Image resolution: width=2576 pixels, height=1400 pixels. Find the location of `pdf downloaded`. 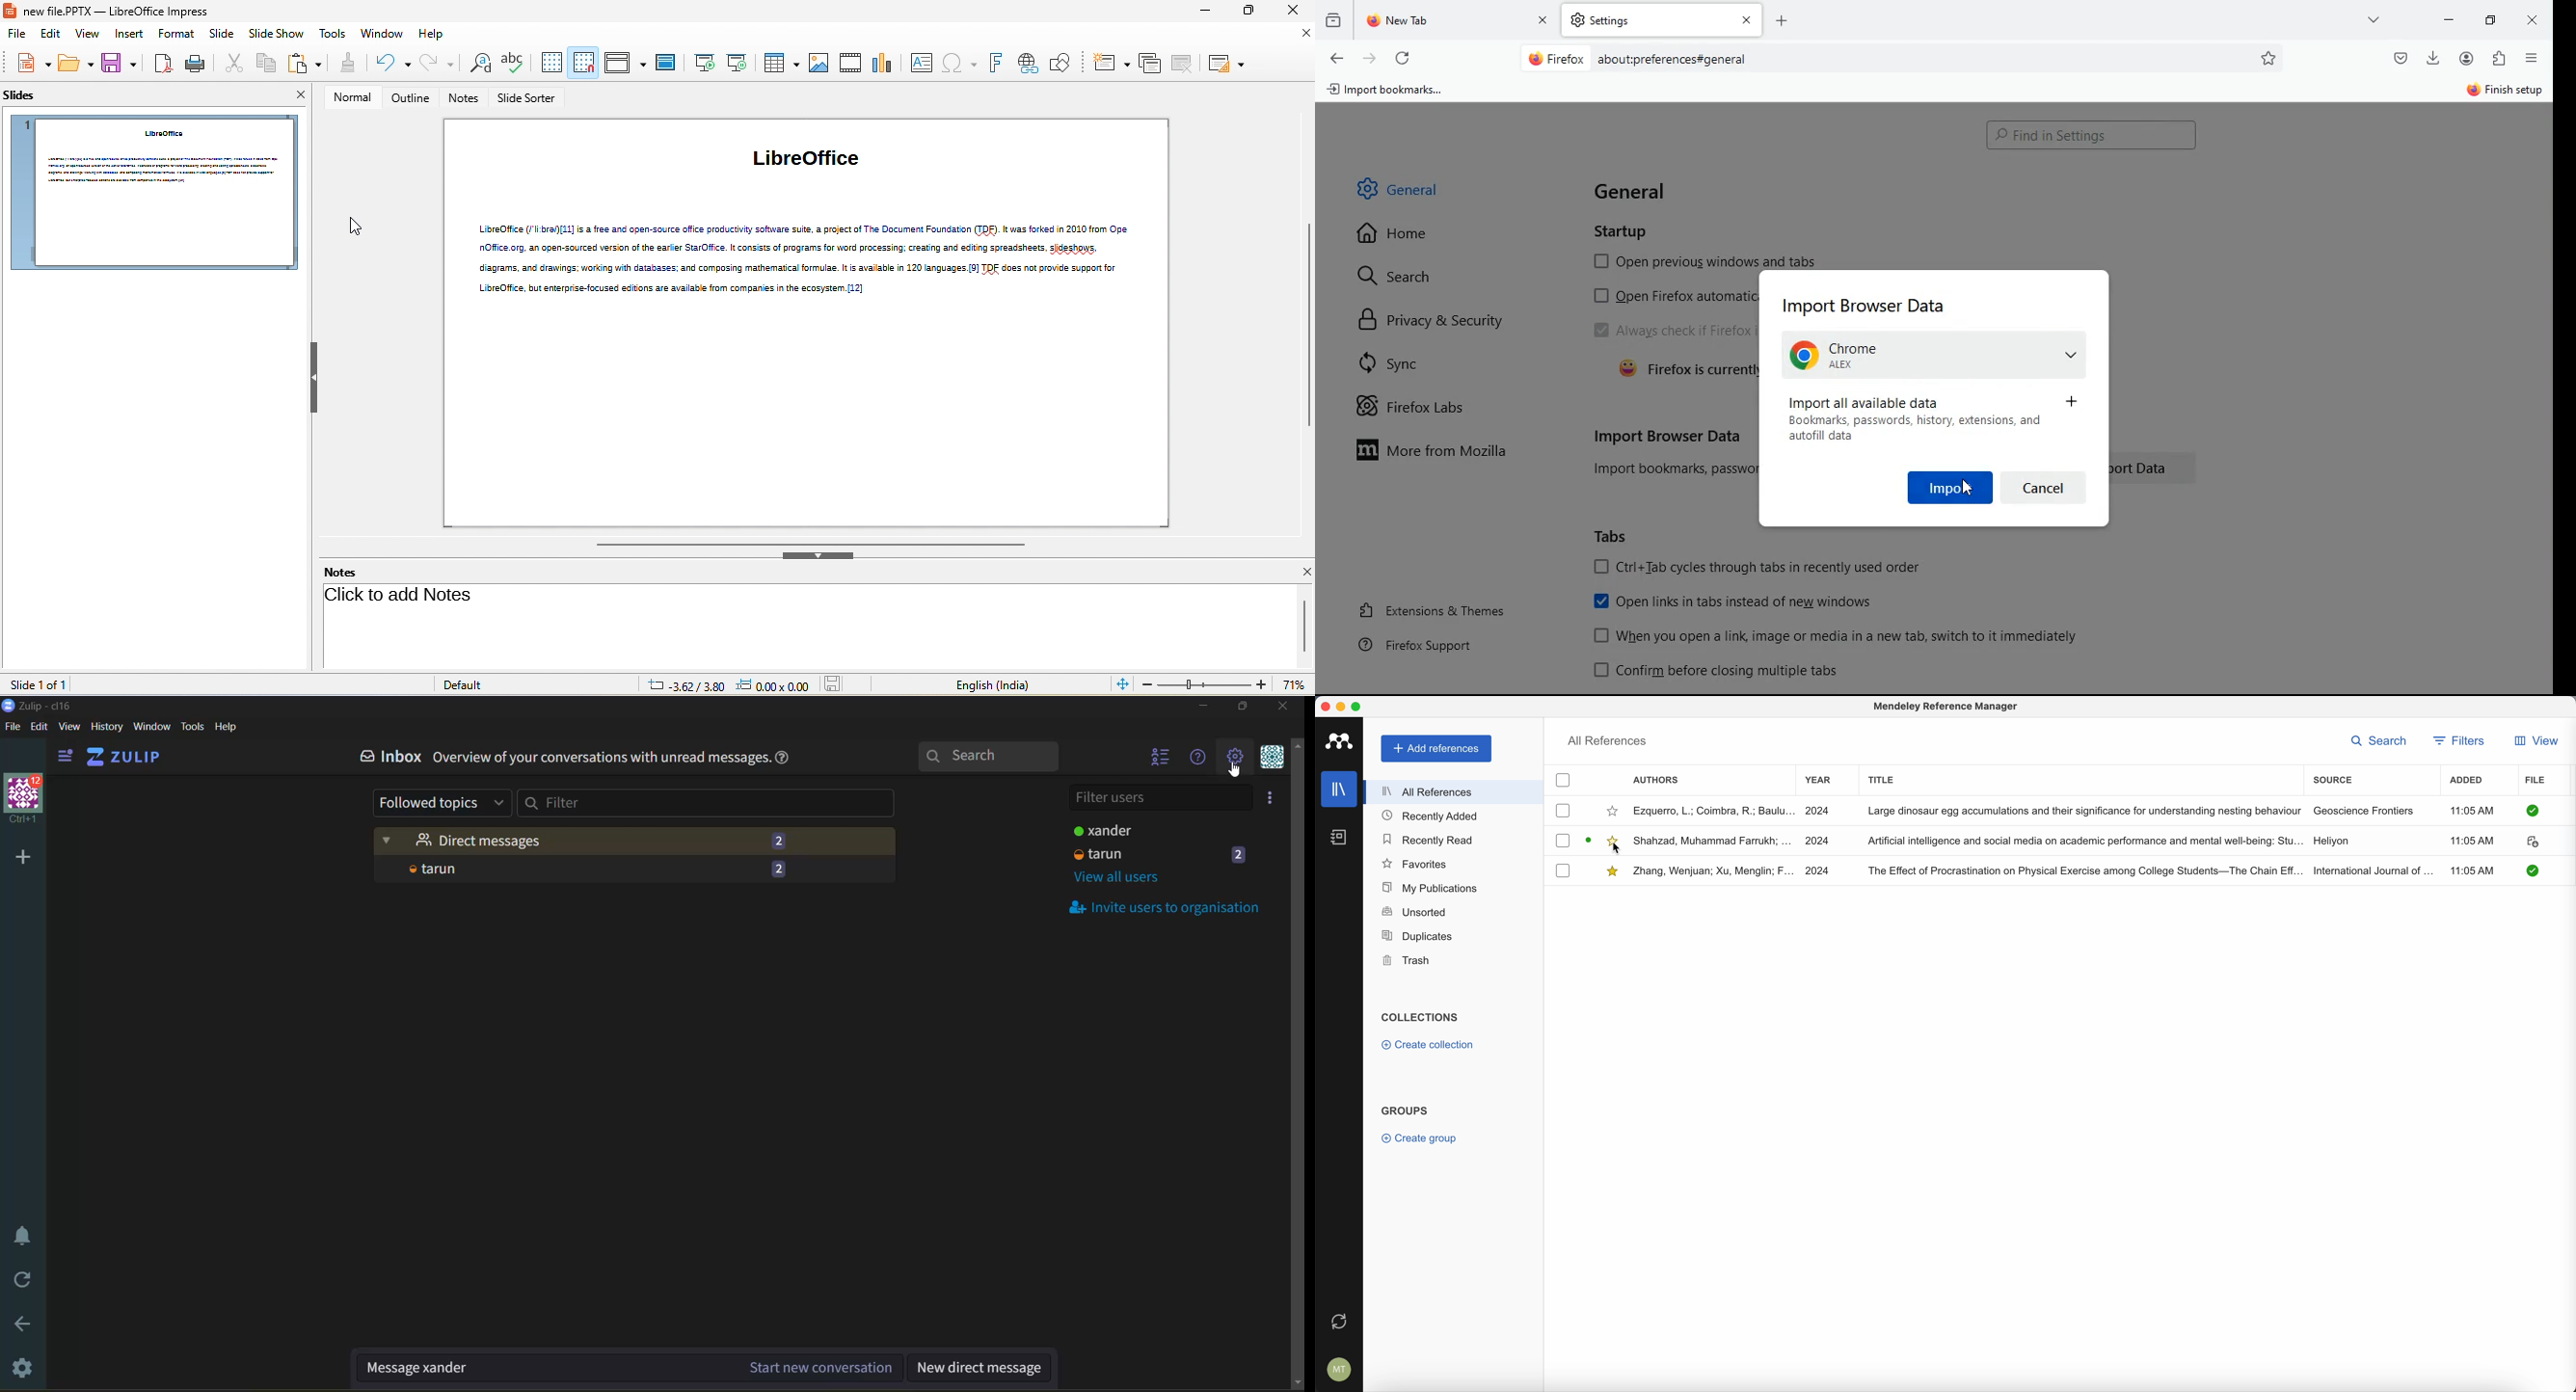

pdf downloaded is located at coordinates (2532, 811).